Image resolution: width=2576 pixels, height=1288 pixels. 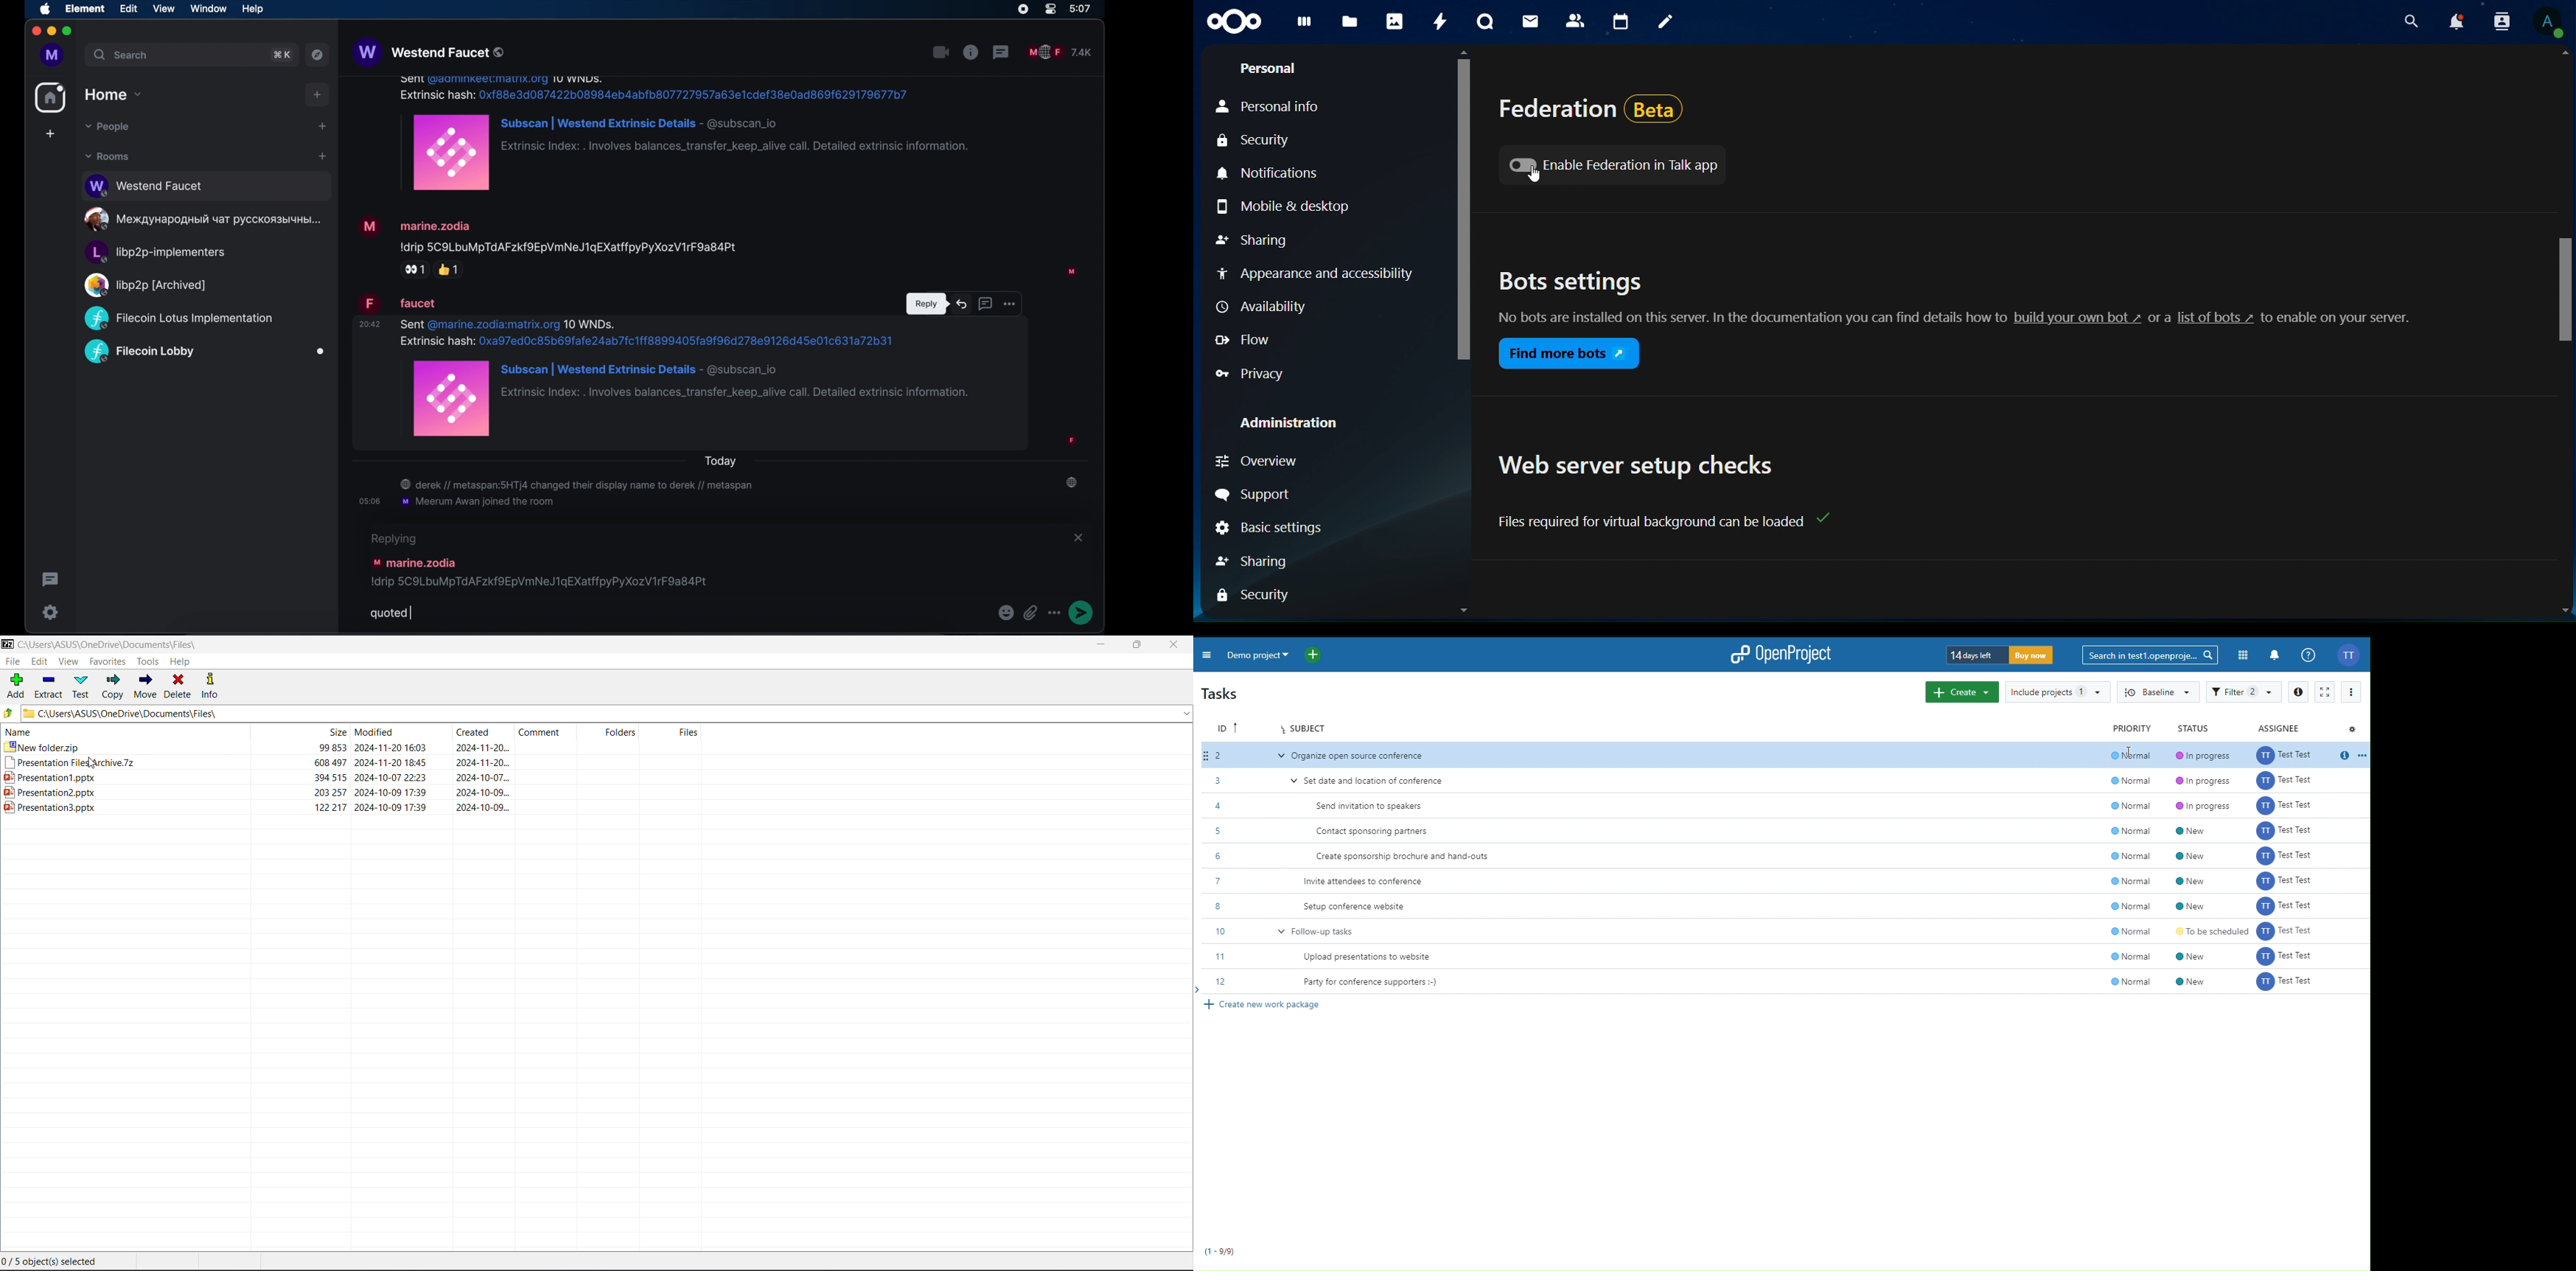 What do you see at coordinates (1257, 495) in the screenshot?
I see `Support` at bounding box center [1257, 495].